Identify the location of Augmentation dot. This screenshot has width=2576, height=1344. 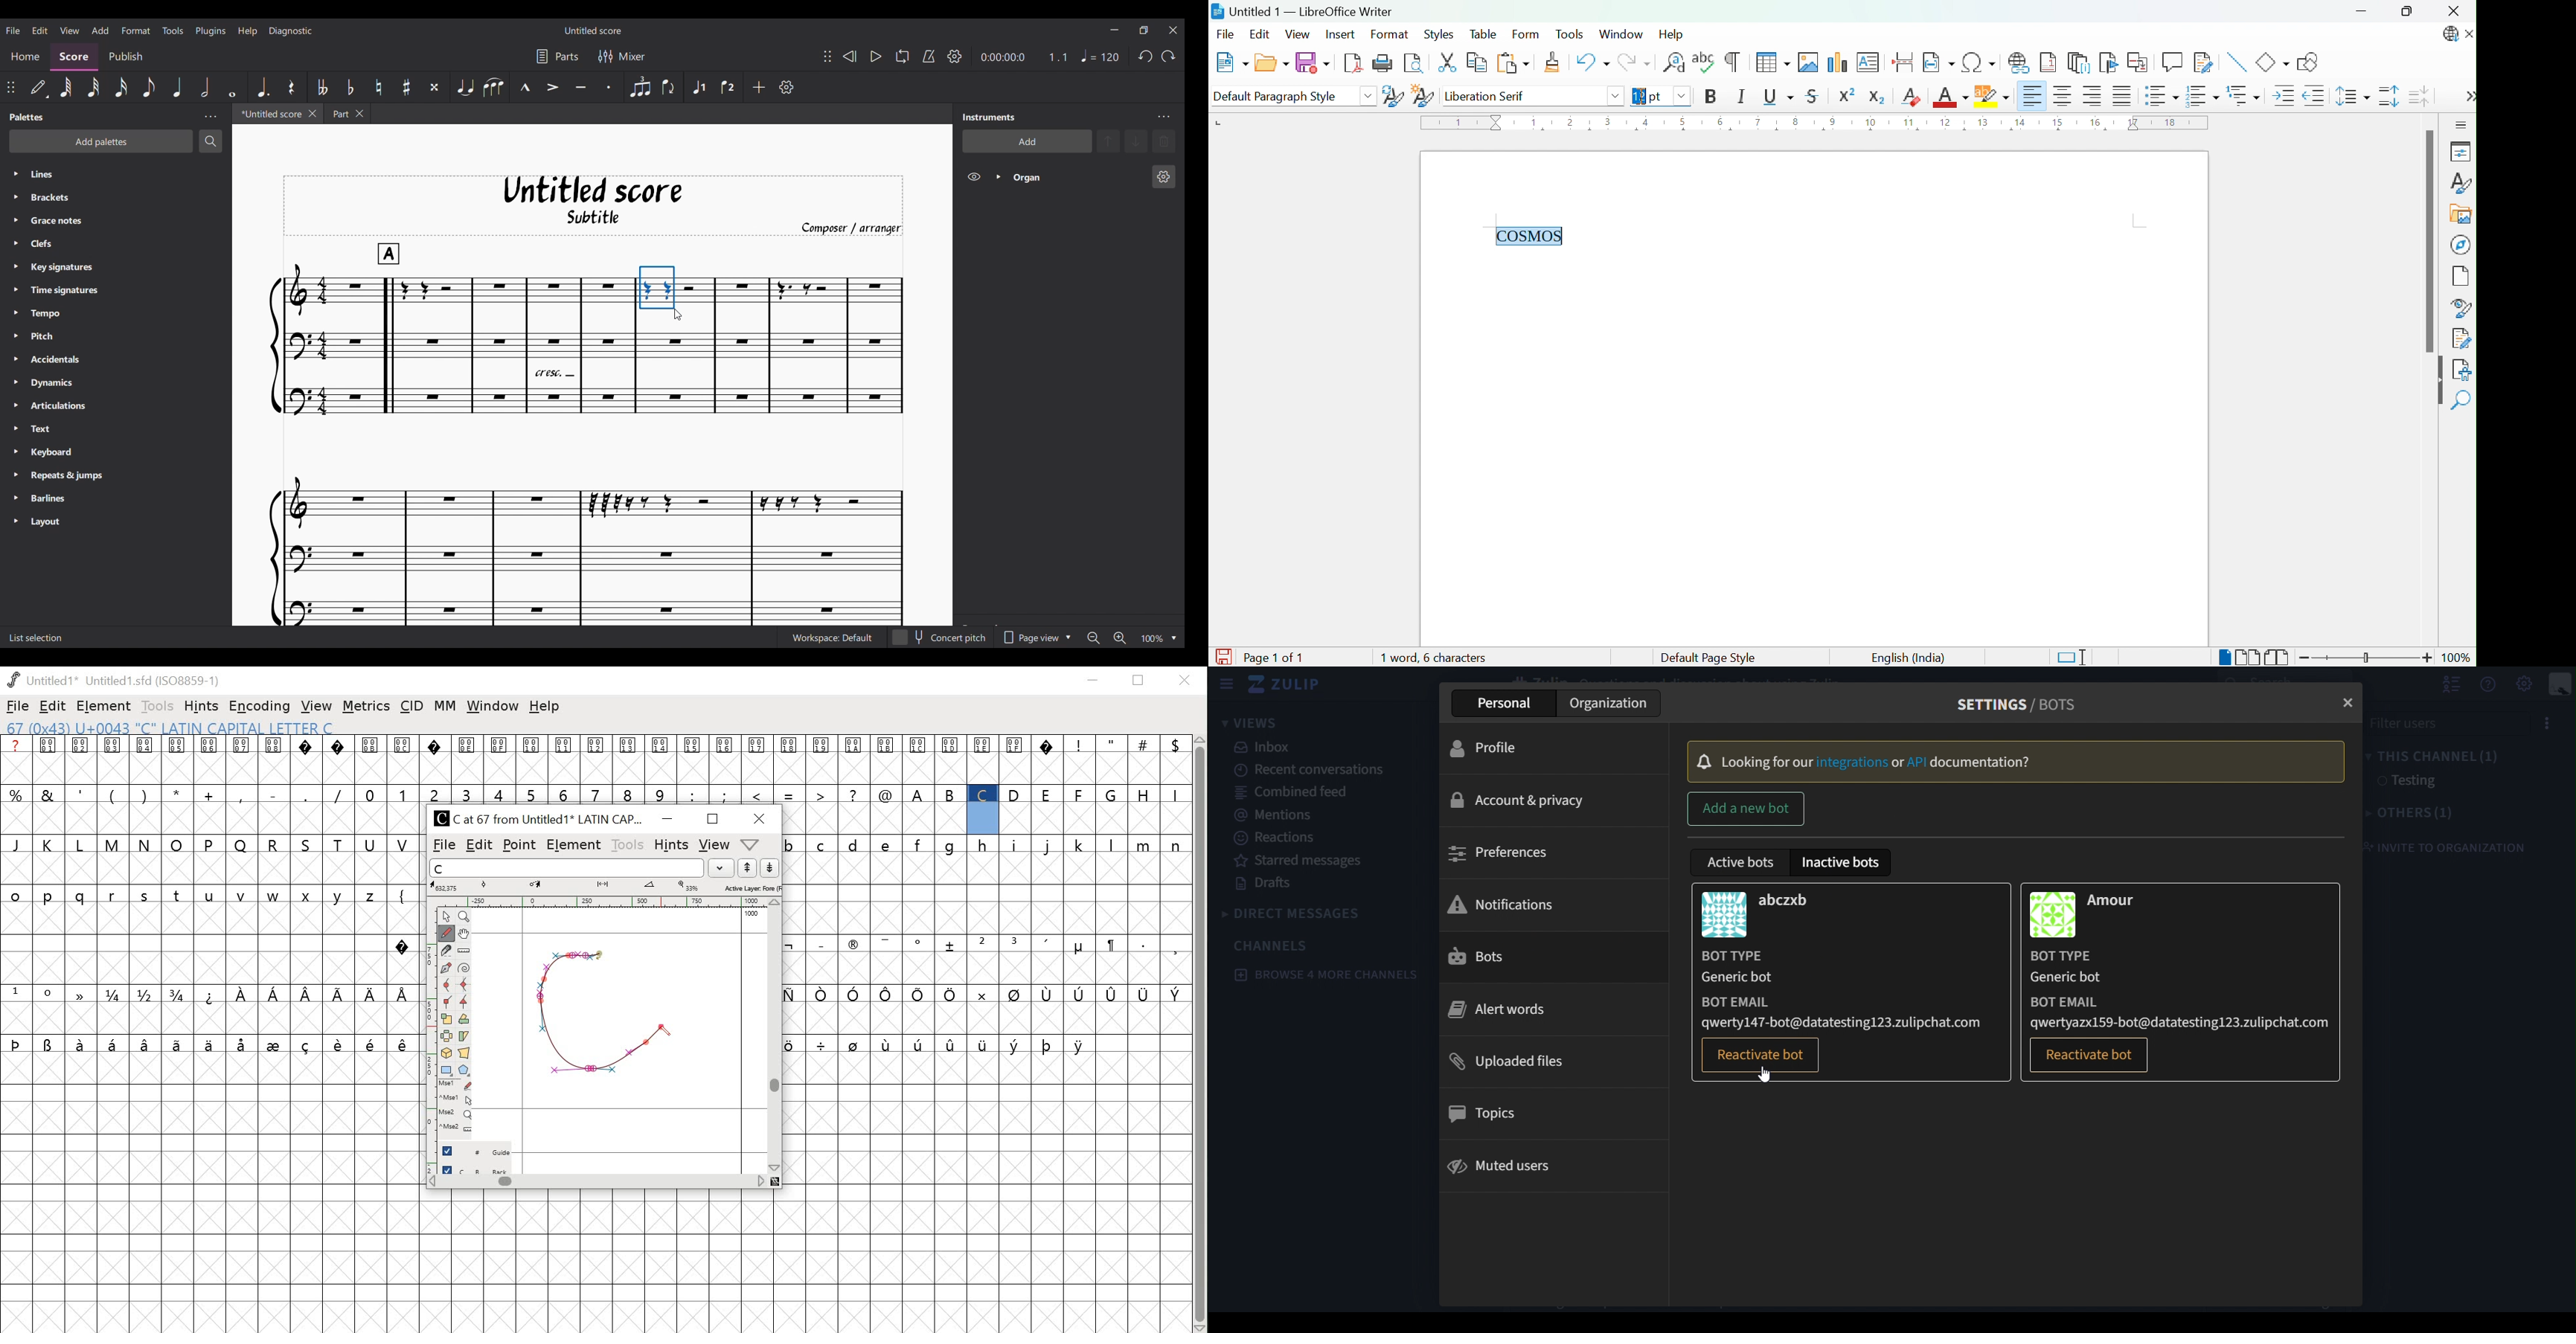
(263, 86).